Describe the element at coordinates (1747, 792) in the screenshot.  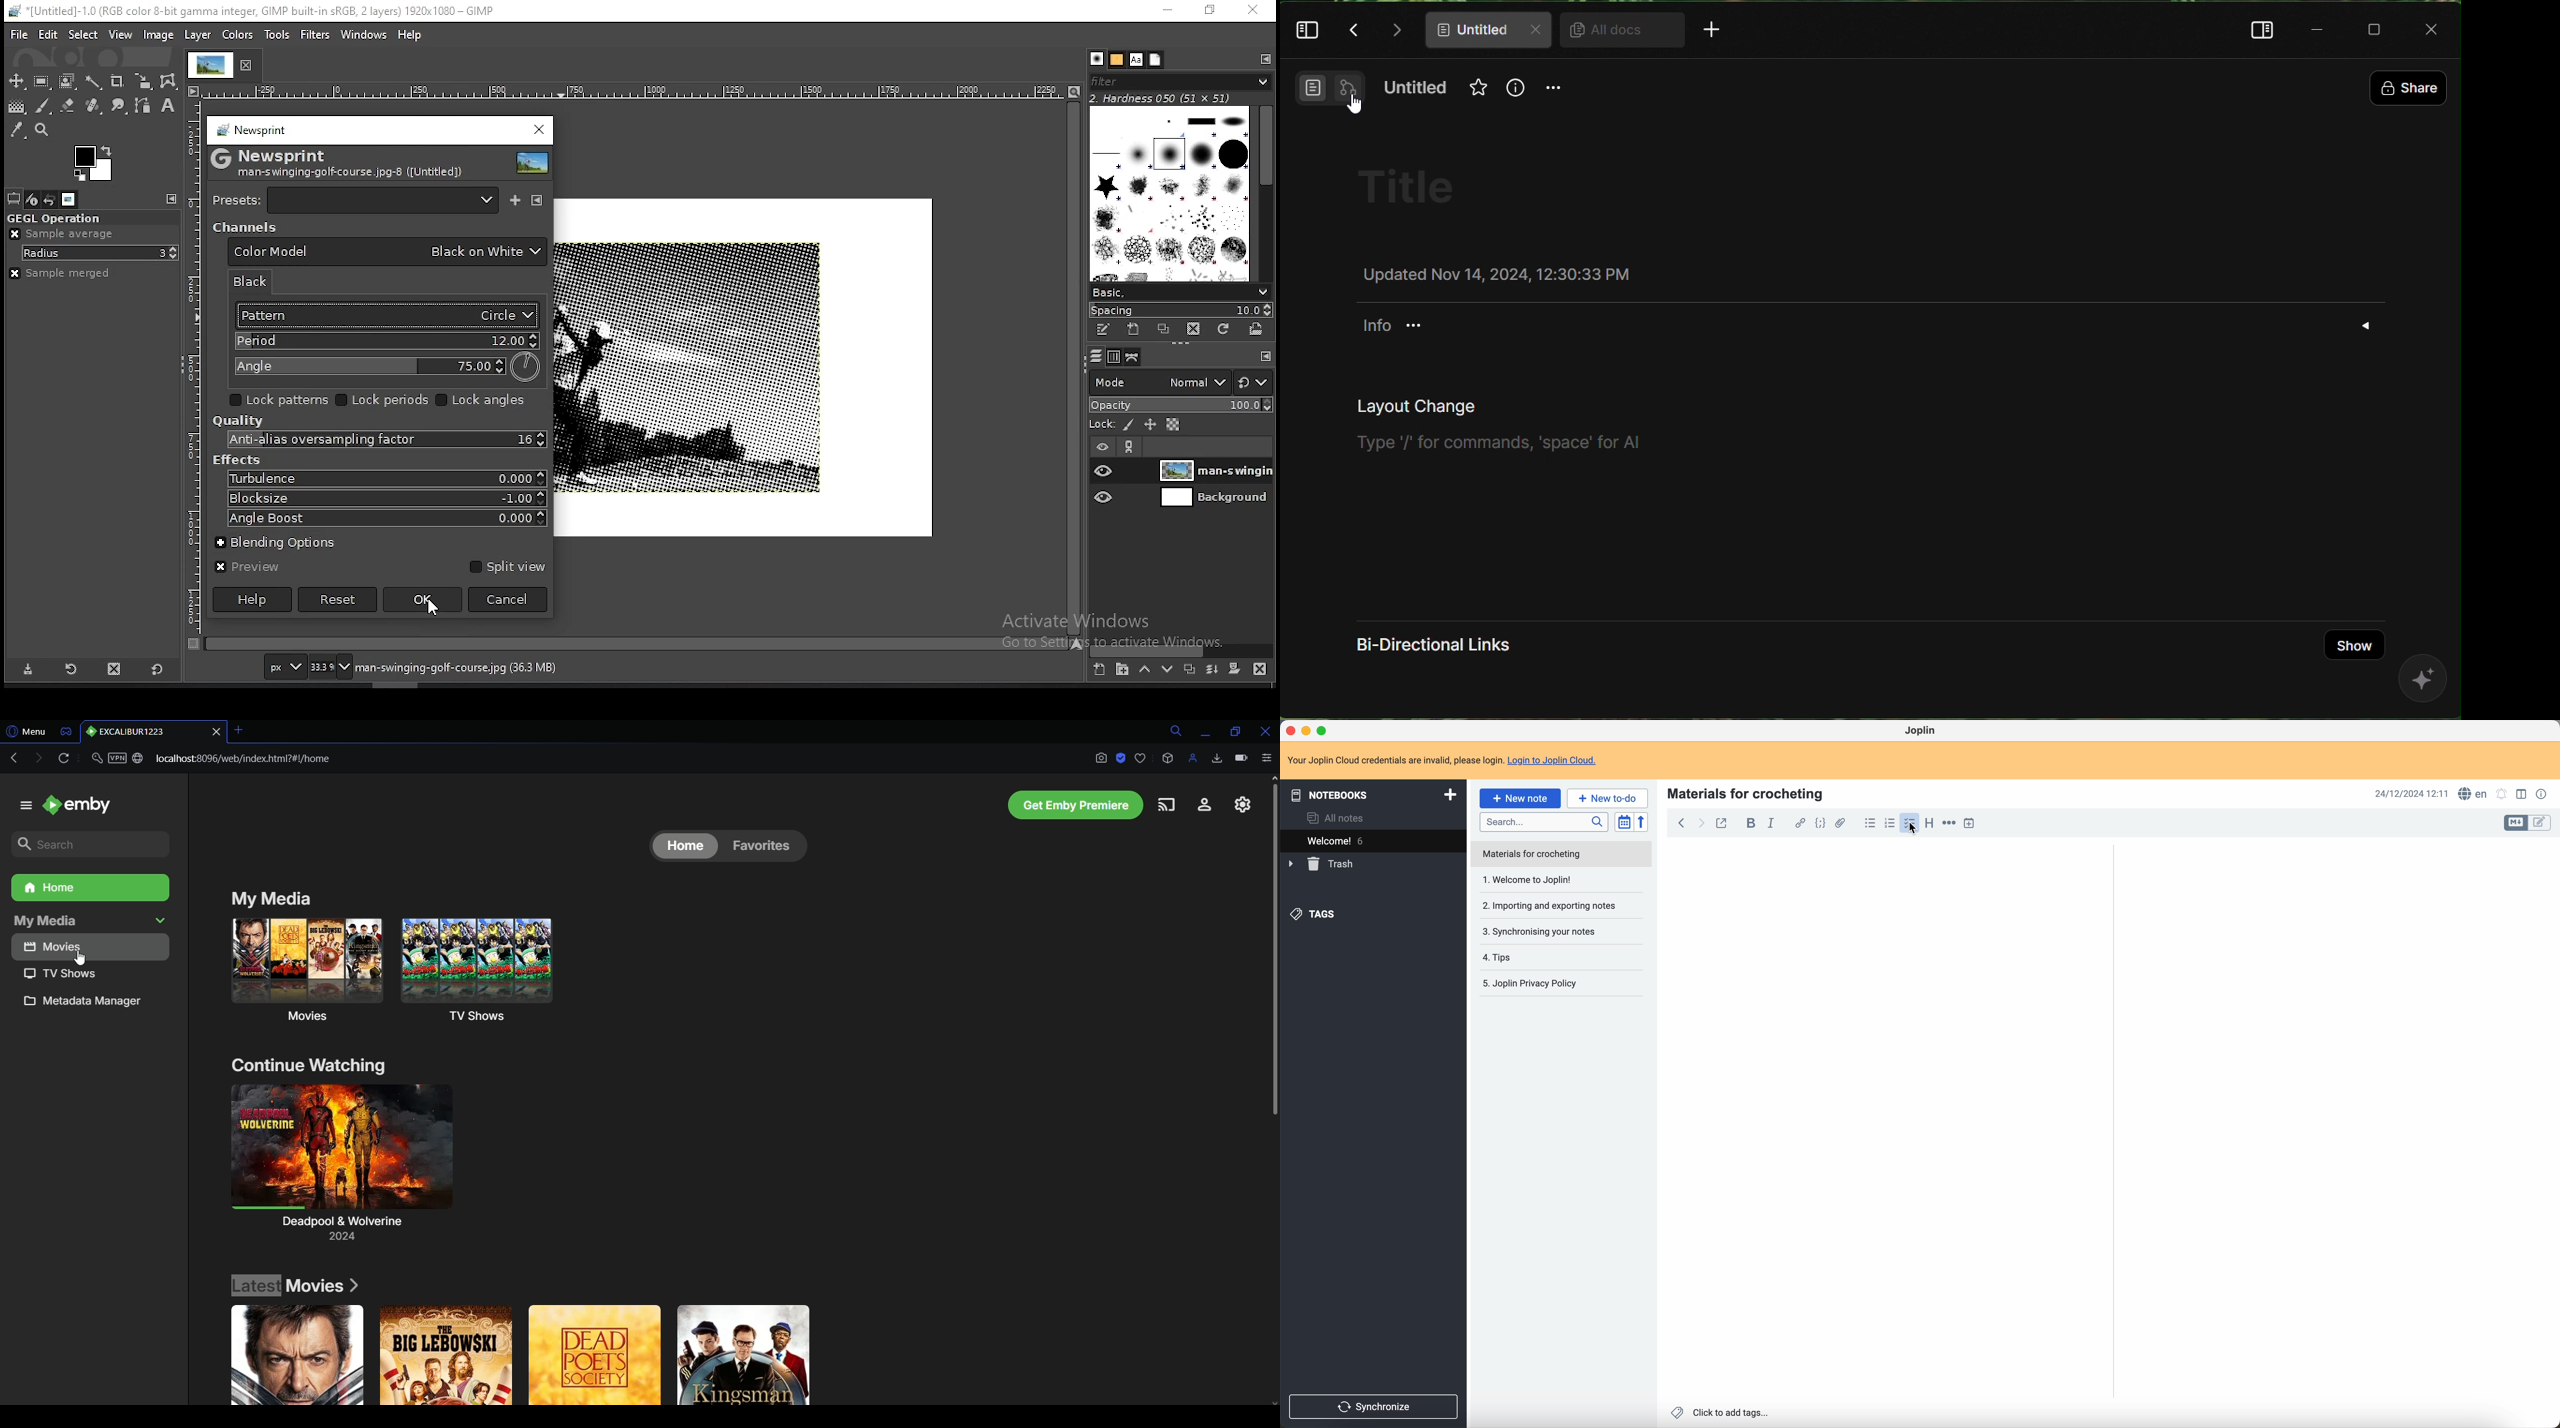
I see `materials for crocheting` at that location.